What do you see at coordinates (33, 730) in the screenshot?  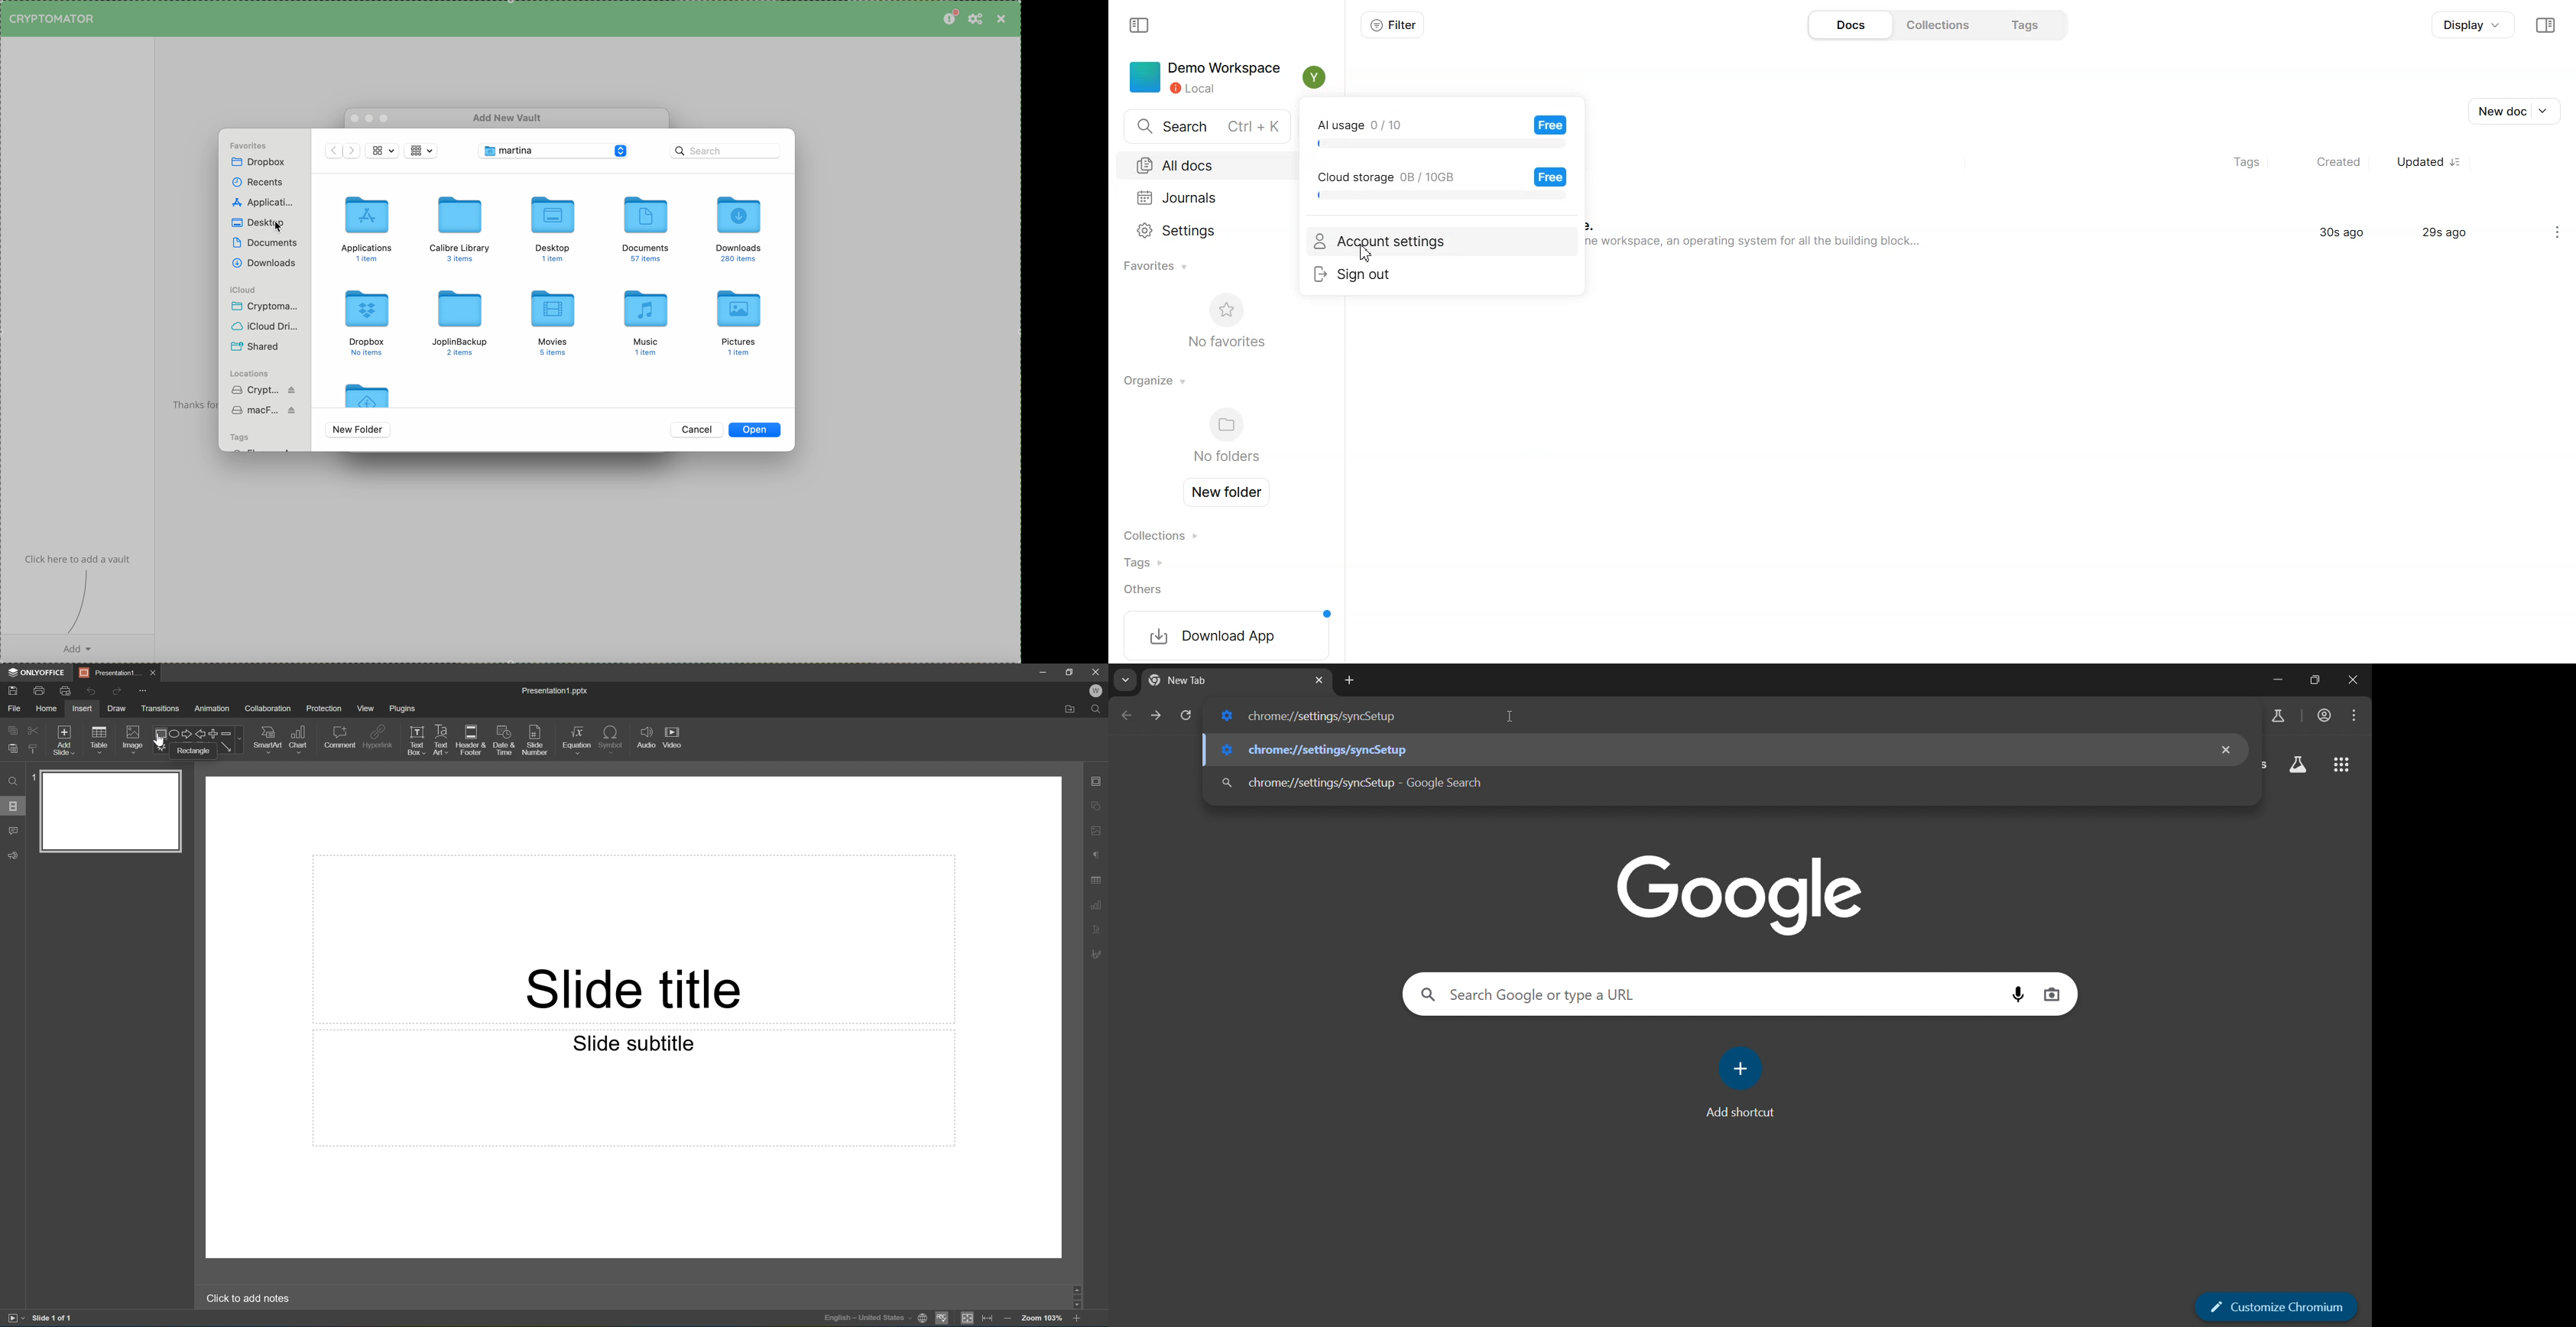 I see `Cut` at bounding box center [33, 730].